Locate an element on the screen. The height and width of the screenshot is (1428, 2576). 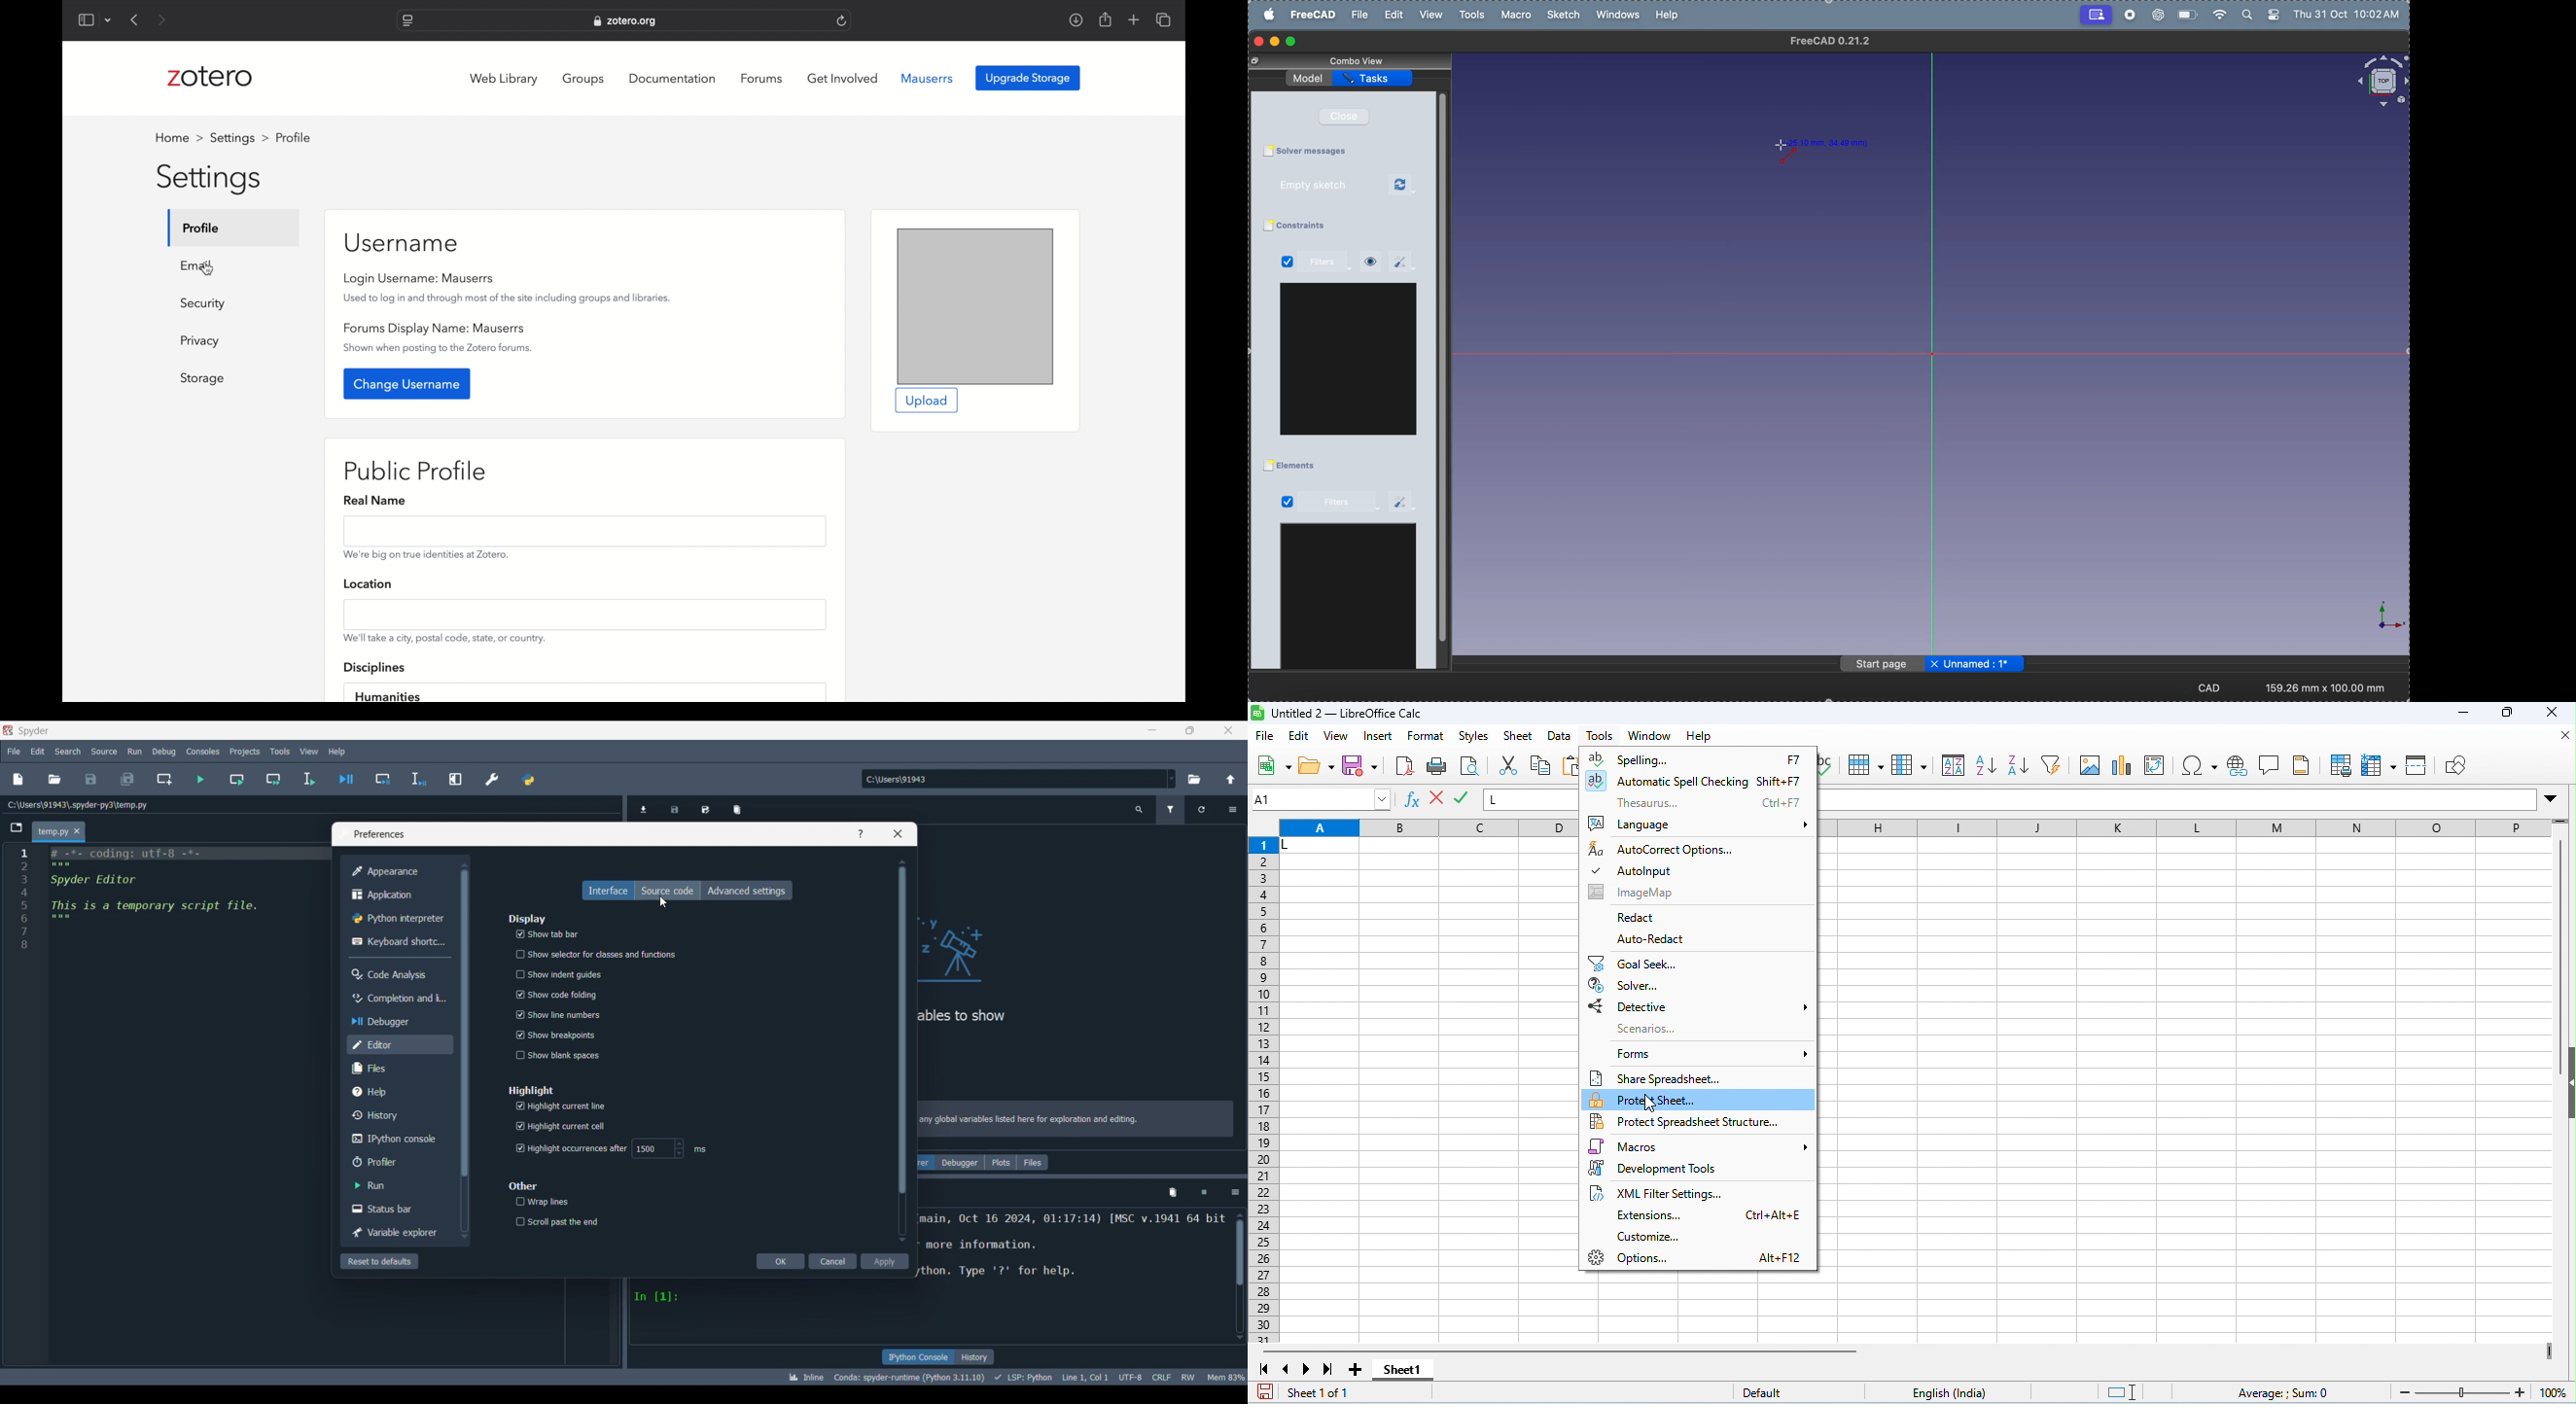
Remove all variables from namespace is located at coordinates (1173, 1193).